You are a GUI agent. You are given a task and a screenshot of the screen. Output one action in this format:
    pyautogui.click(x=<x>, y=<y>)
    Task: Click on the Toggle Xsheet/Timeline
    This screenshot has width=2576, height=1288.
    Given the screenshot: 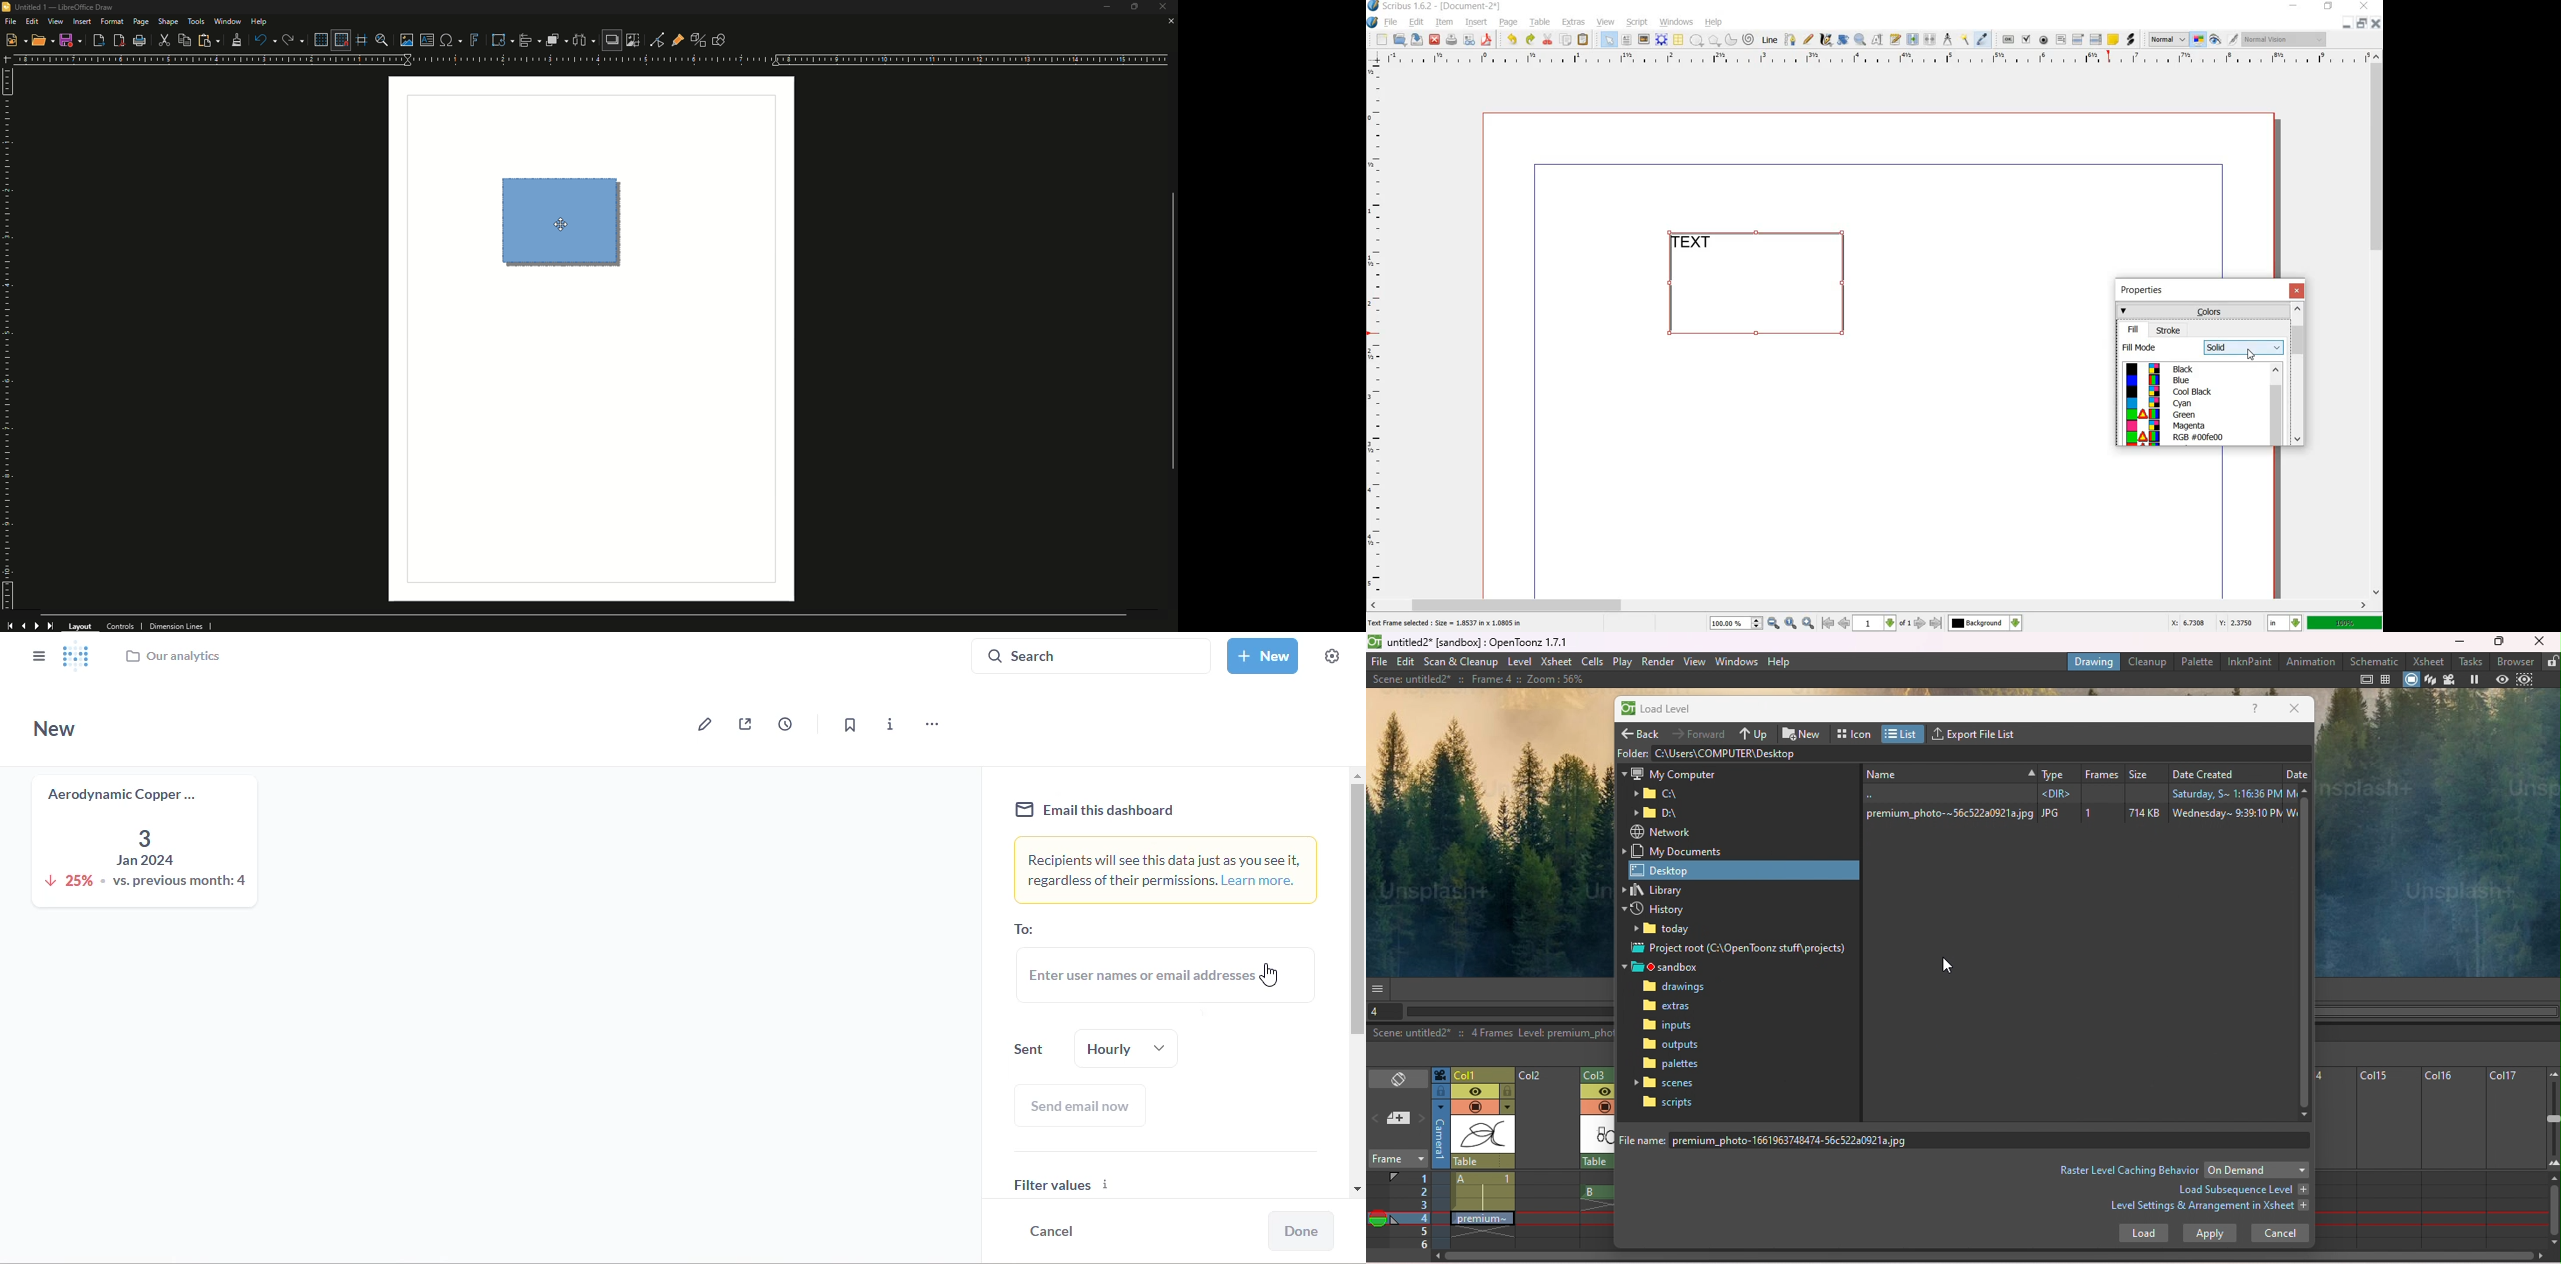 What is the action you would take?
    pyautogui.click(x=1399, y=1080)
    